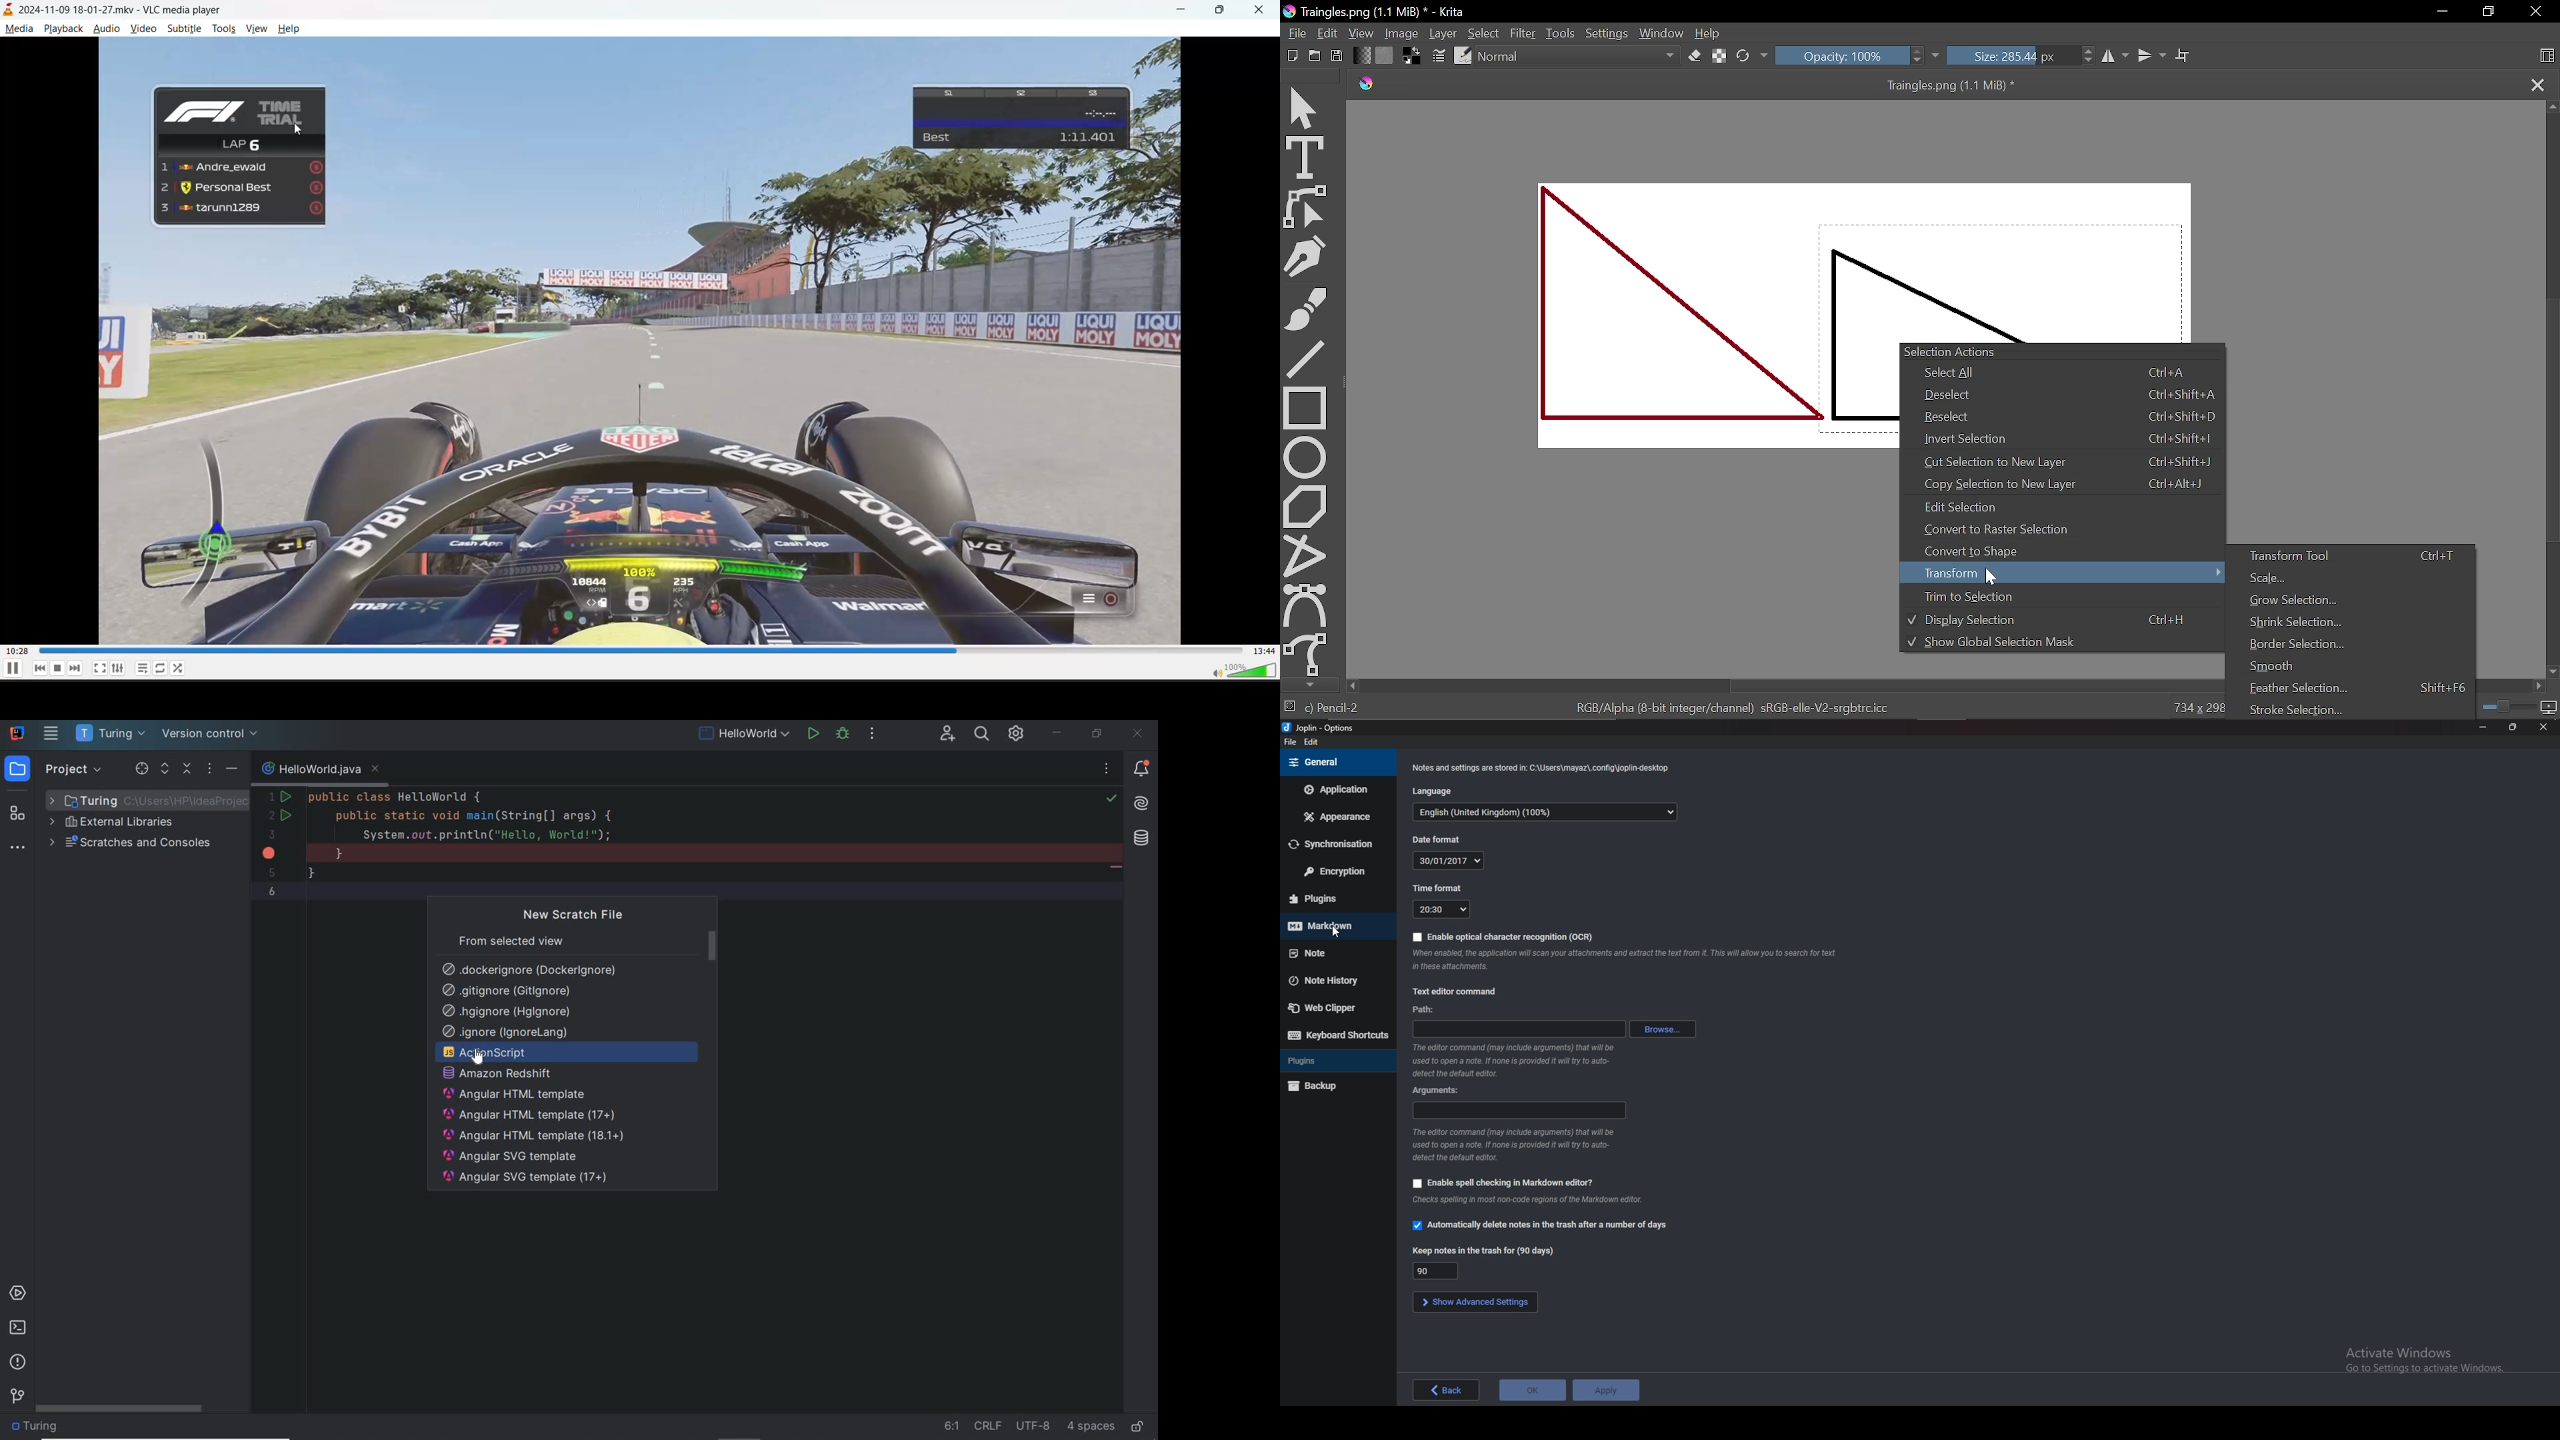 This screenshot has height=1456, width=2576. I want to click on maximize, so click(1222, 11).